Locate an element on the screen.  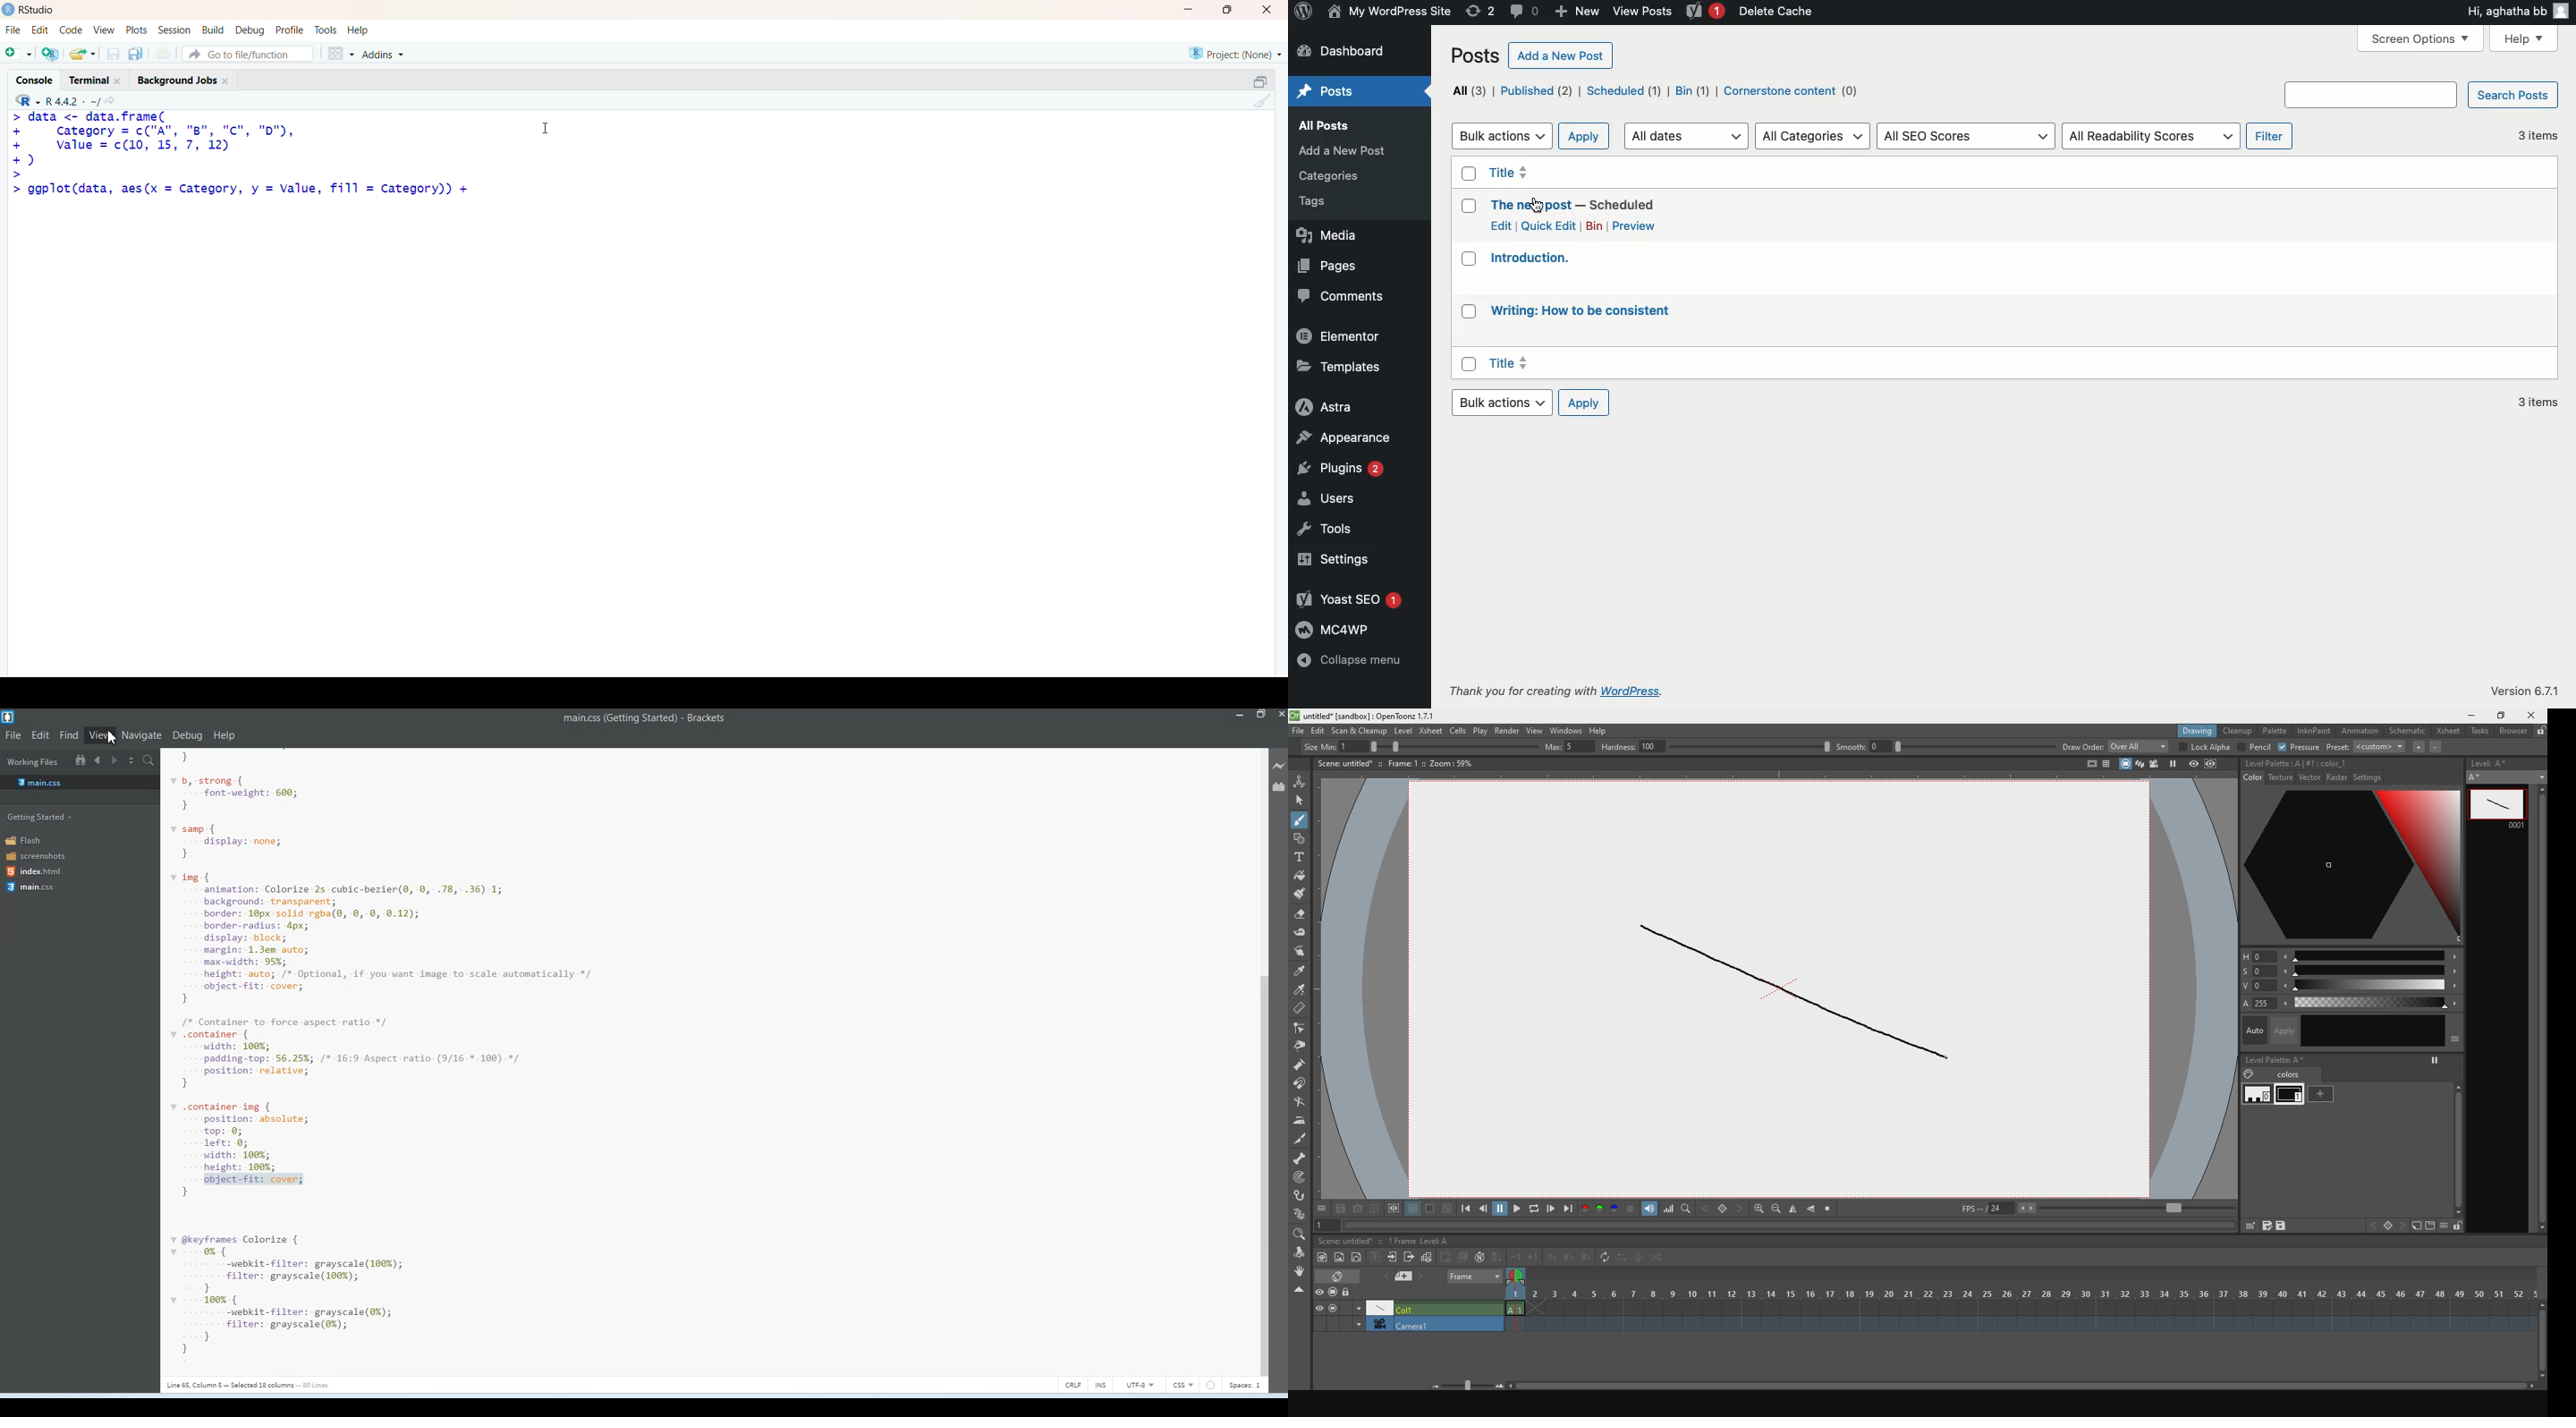
go to directiory is located at coordinates (113, 101).